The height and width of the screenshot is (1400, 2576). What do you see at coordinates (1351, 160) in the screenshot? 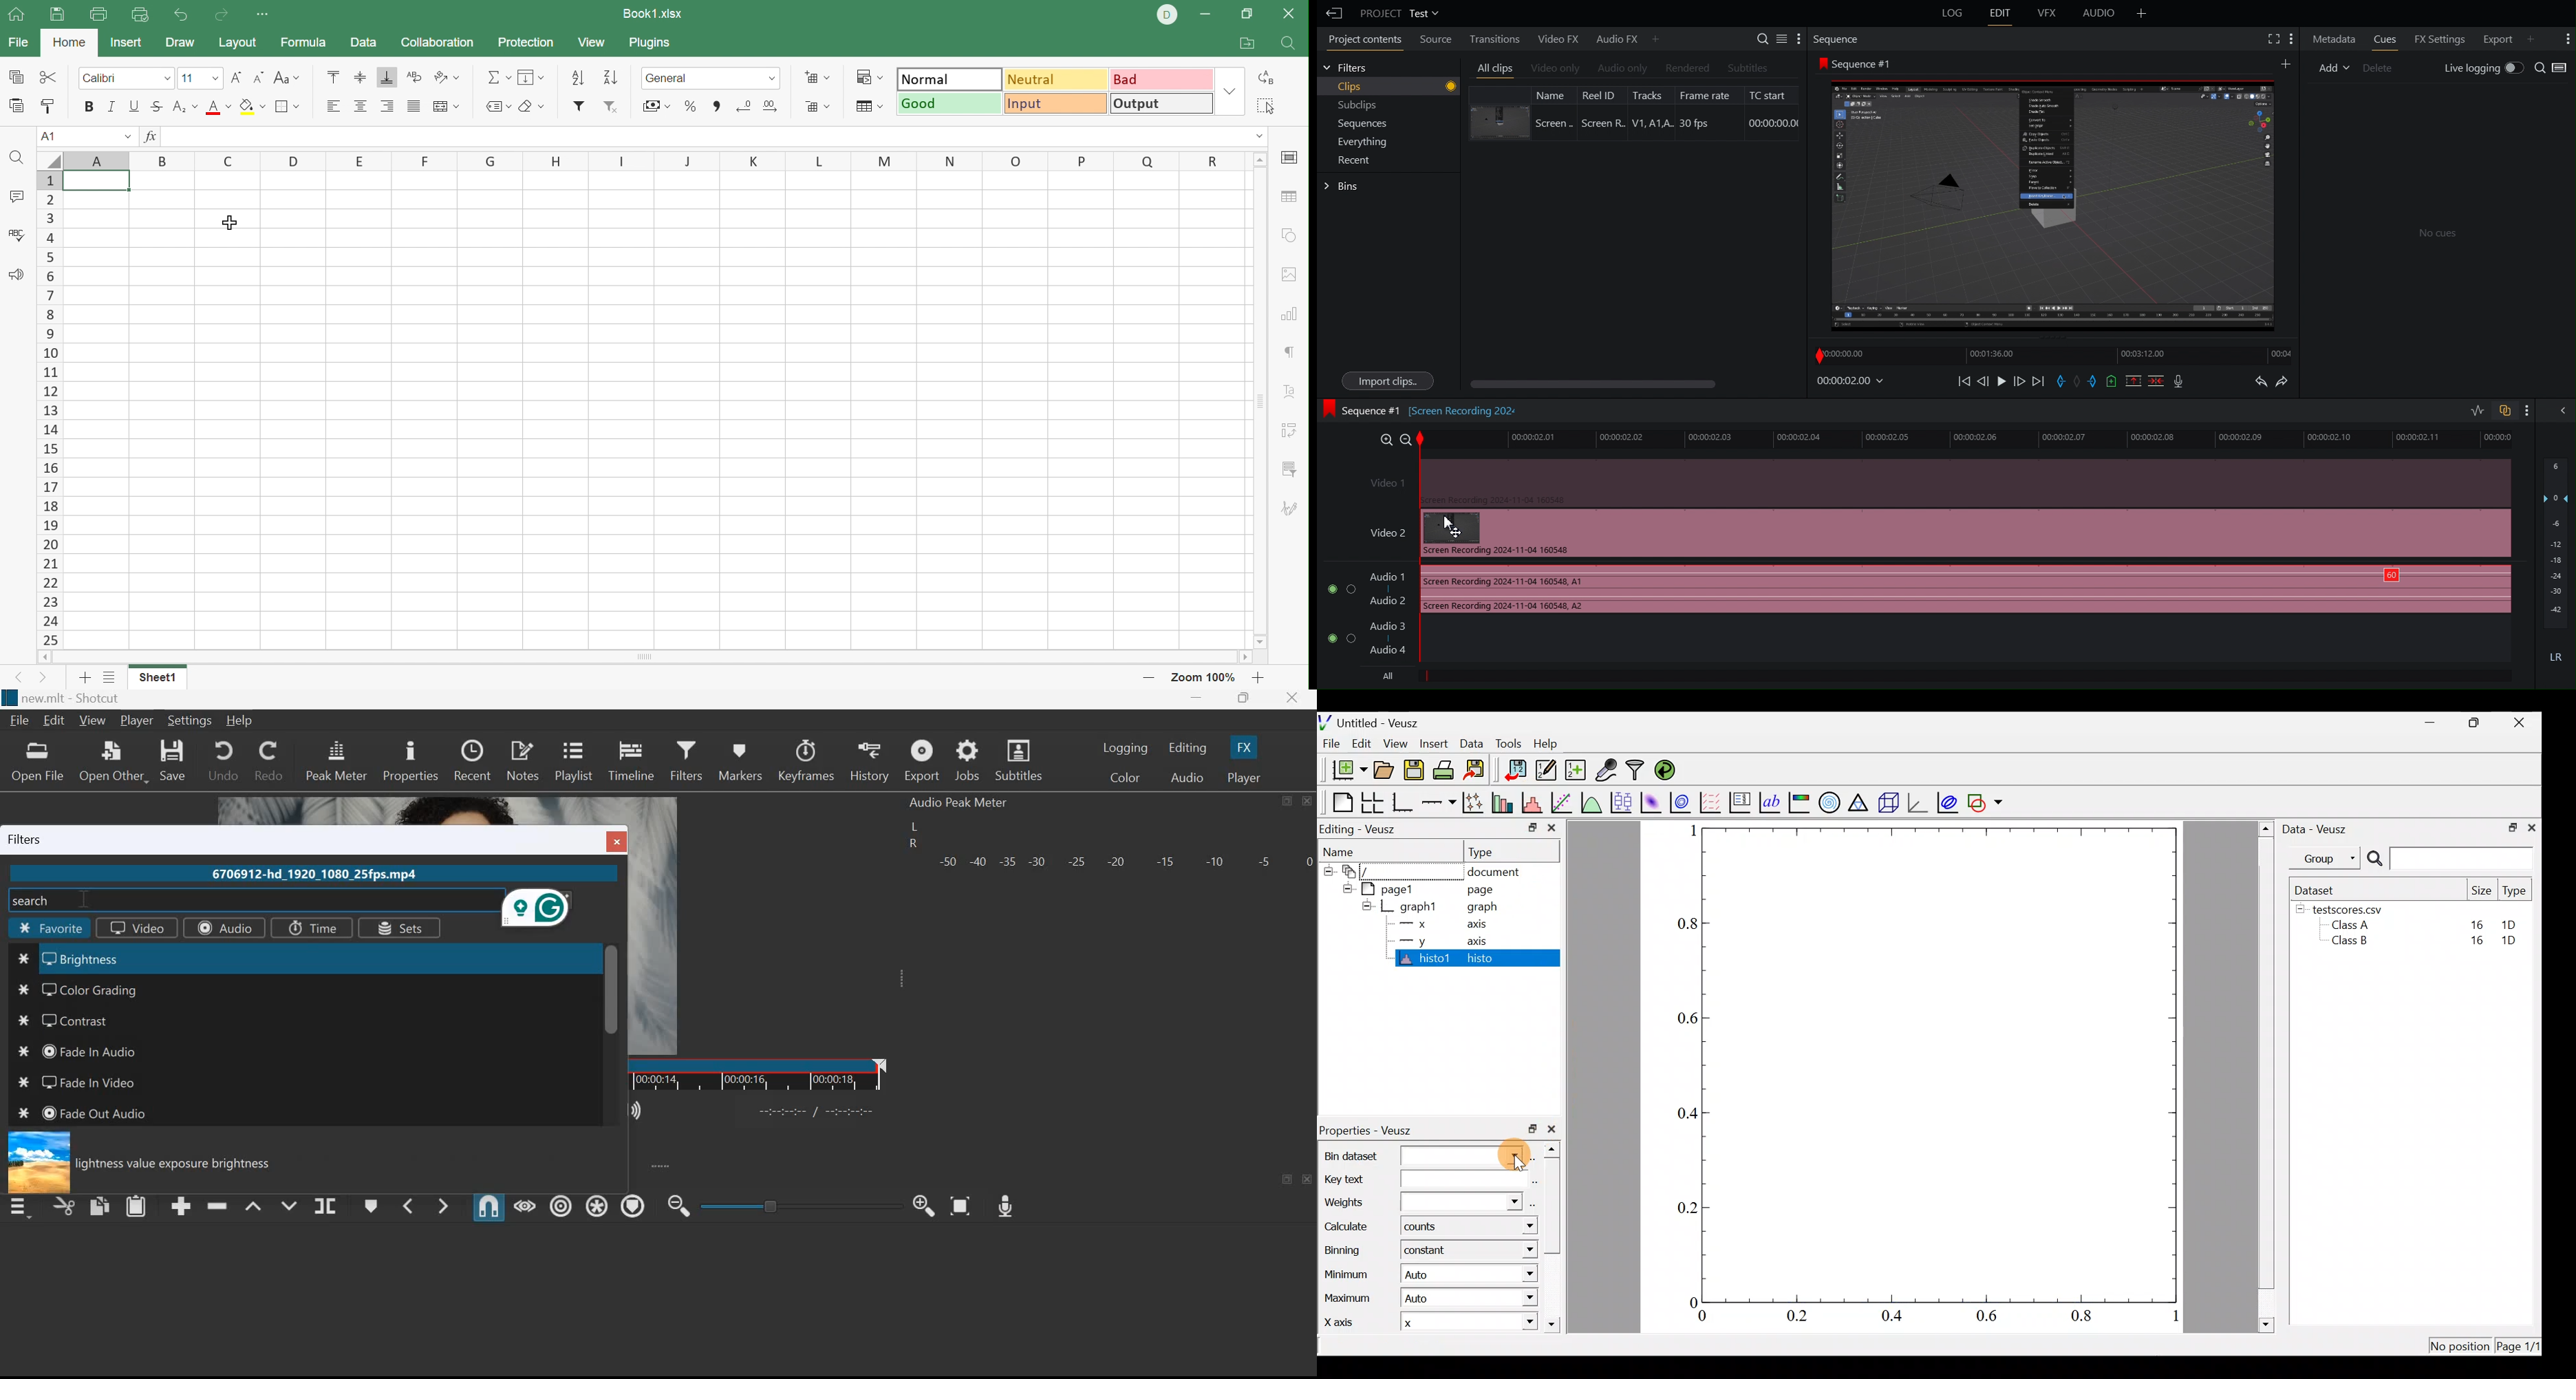
I see `Recent` at bounding box center [1351, 160].